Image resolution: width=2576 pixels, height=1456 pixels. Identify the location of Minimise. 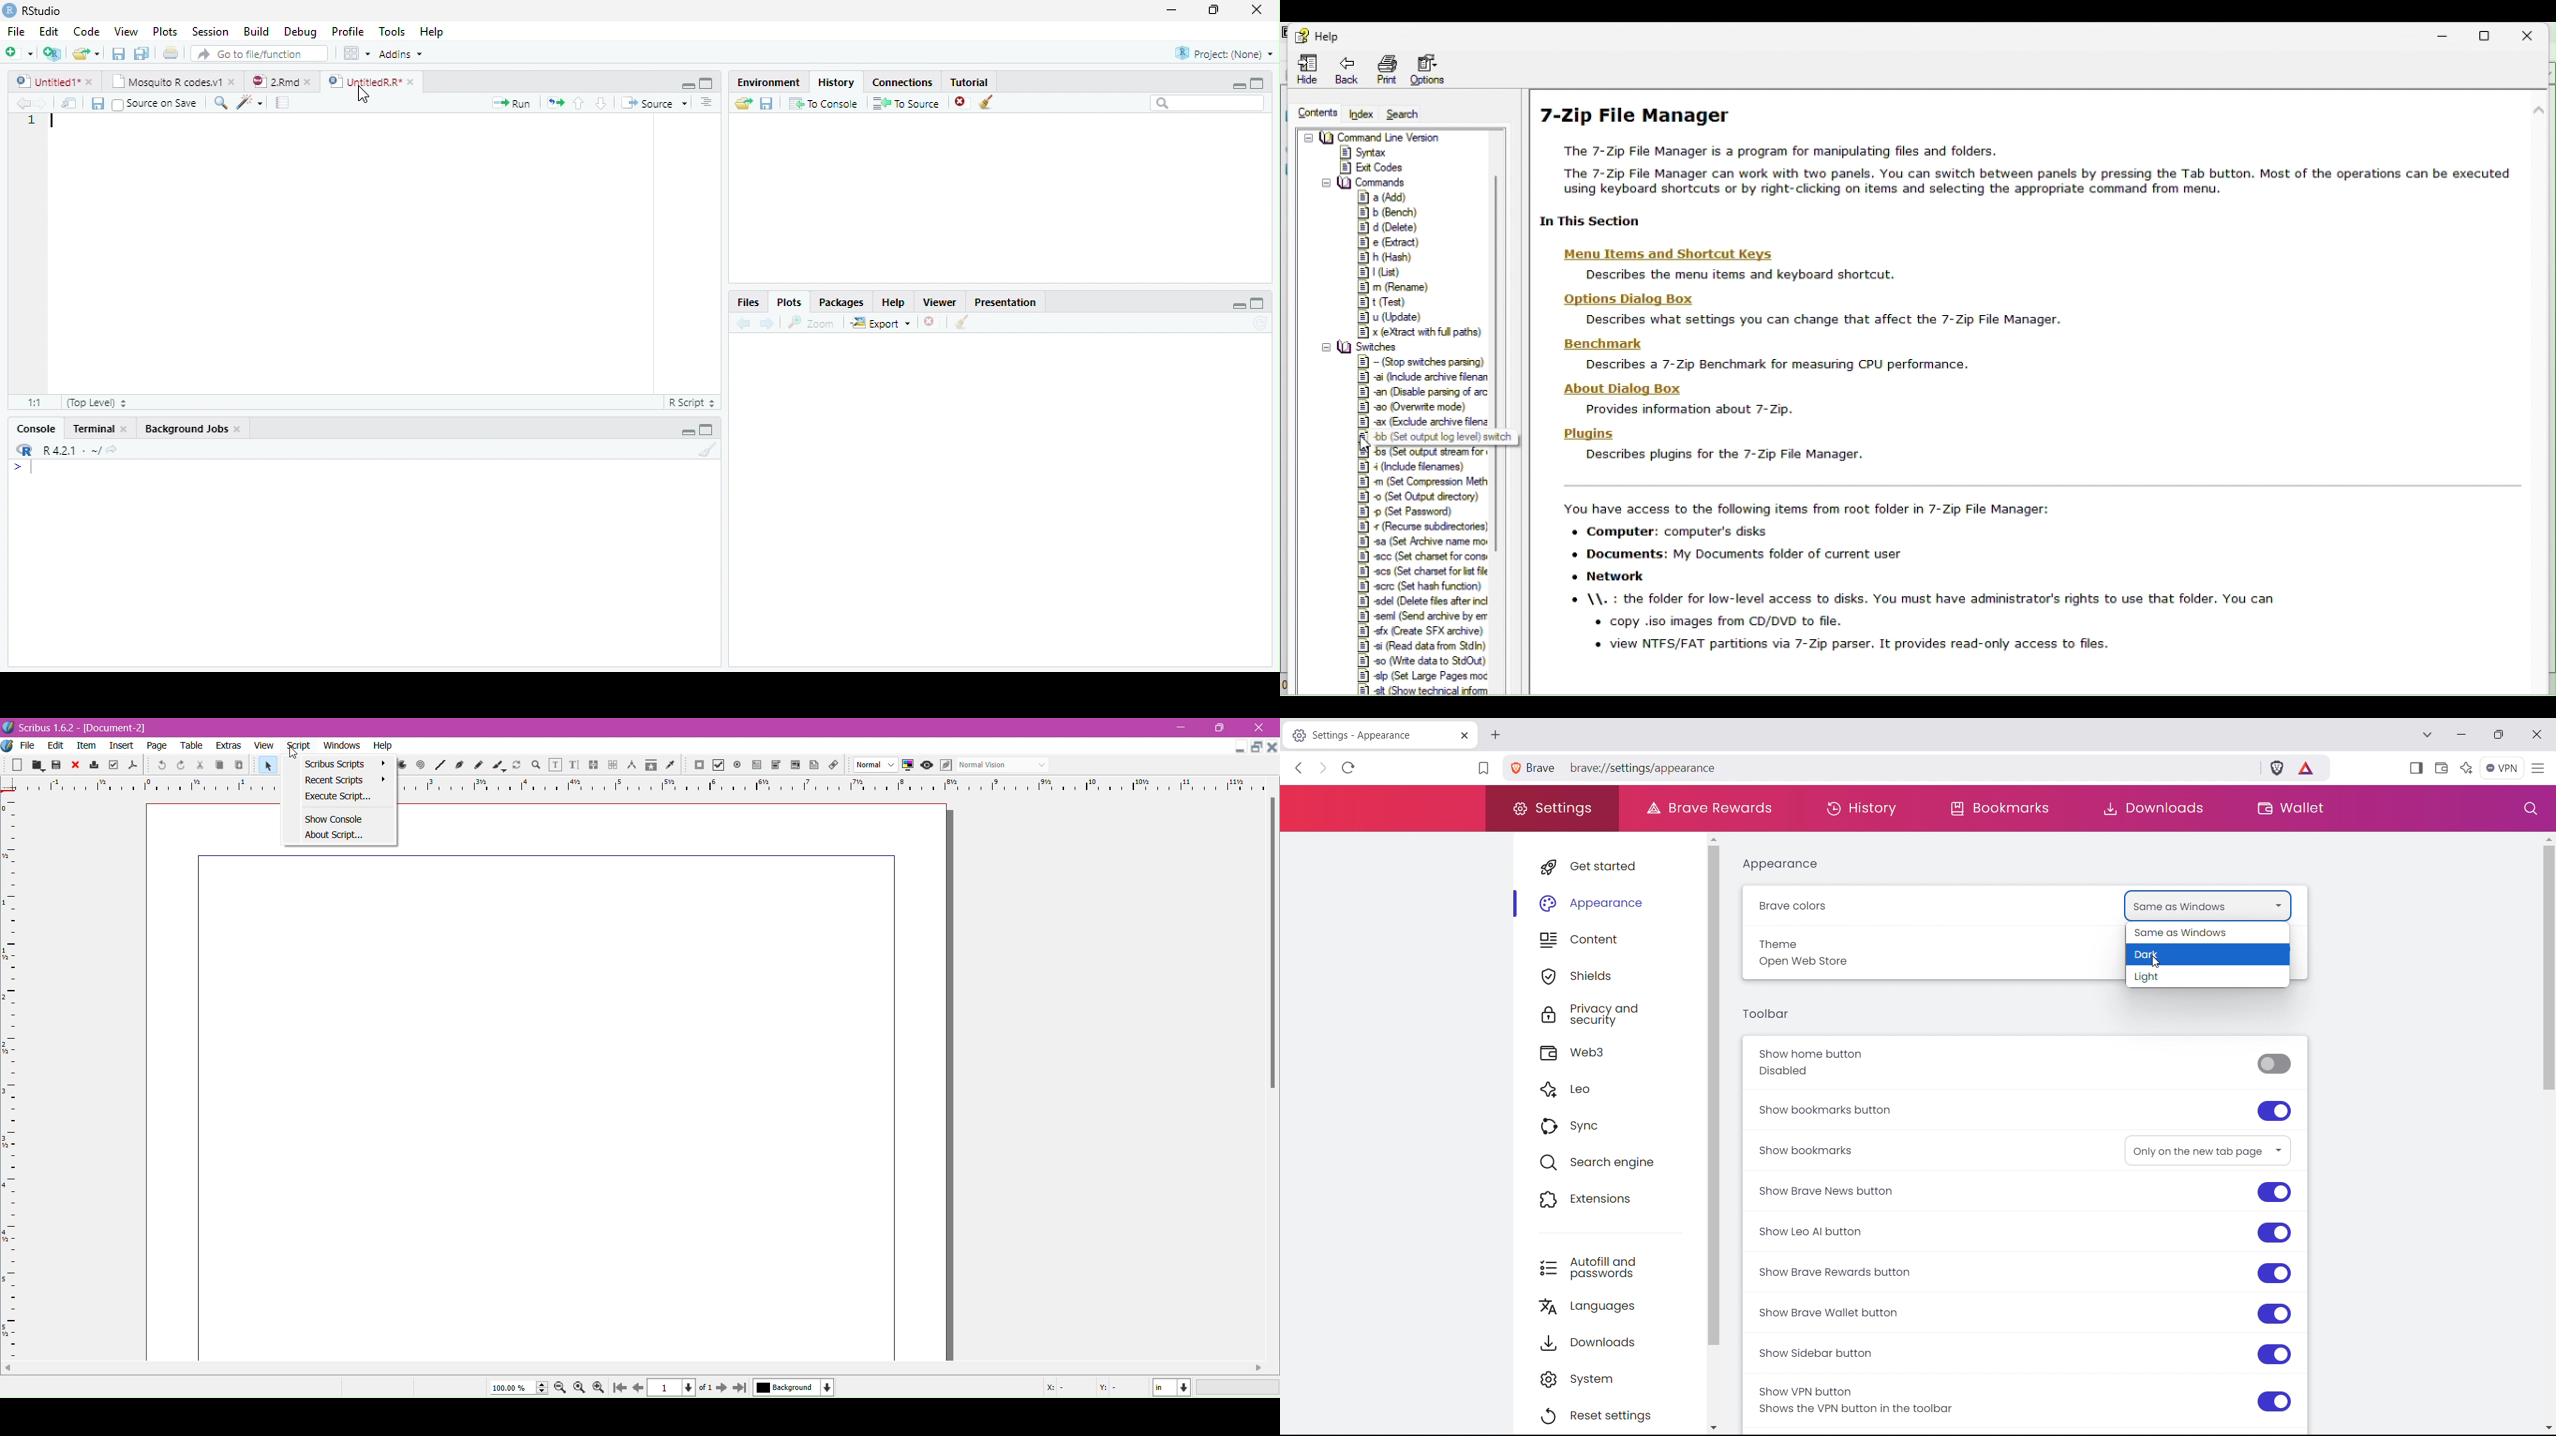
(2450, 35).